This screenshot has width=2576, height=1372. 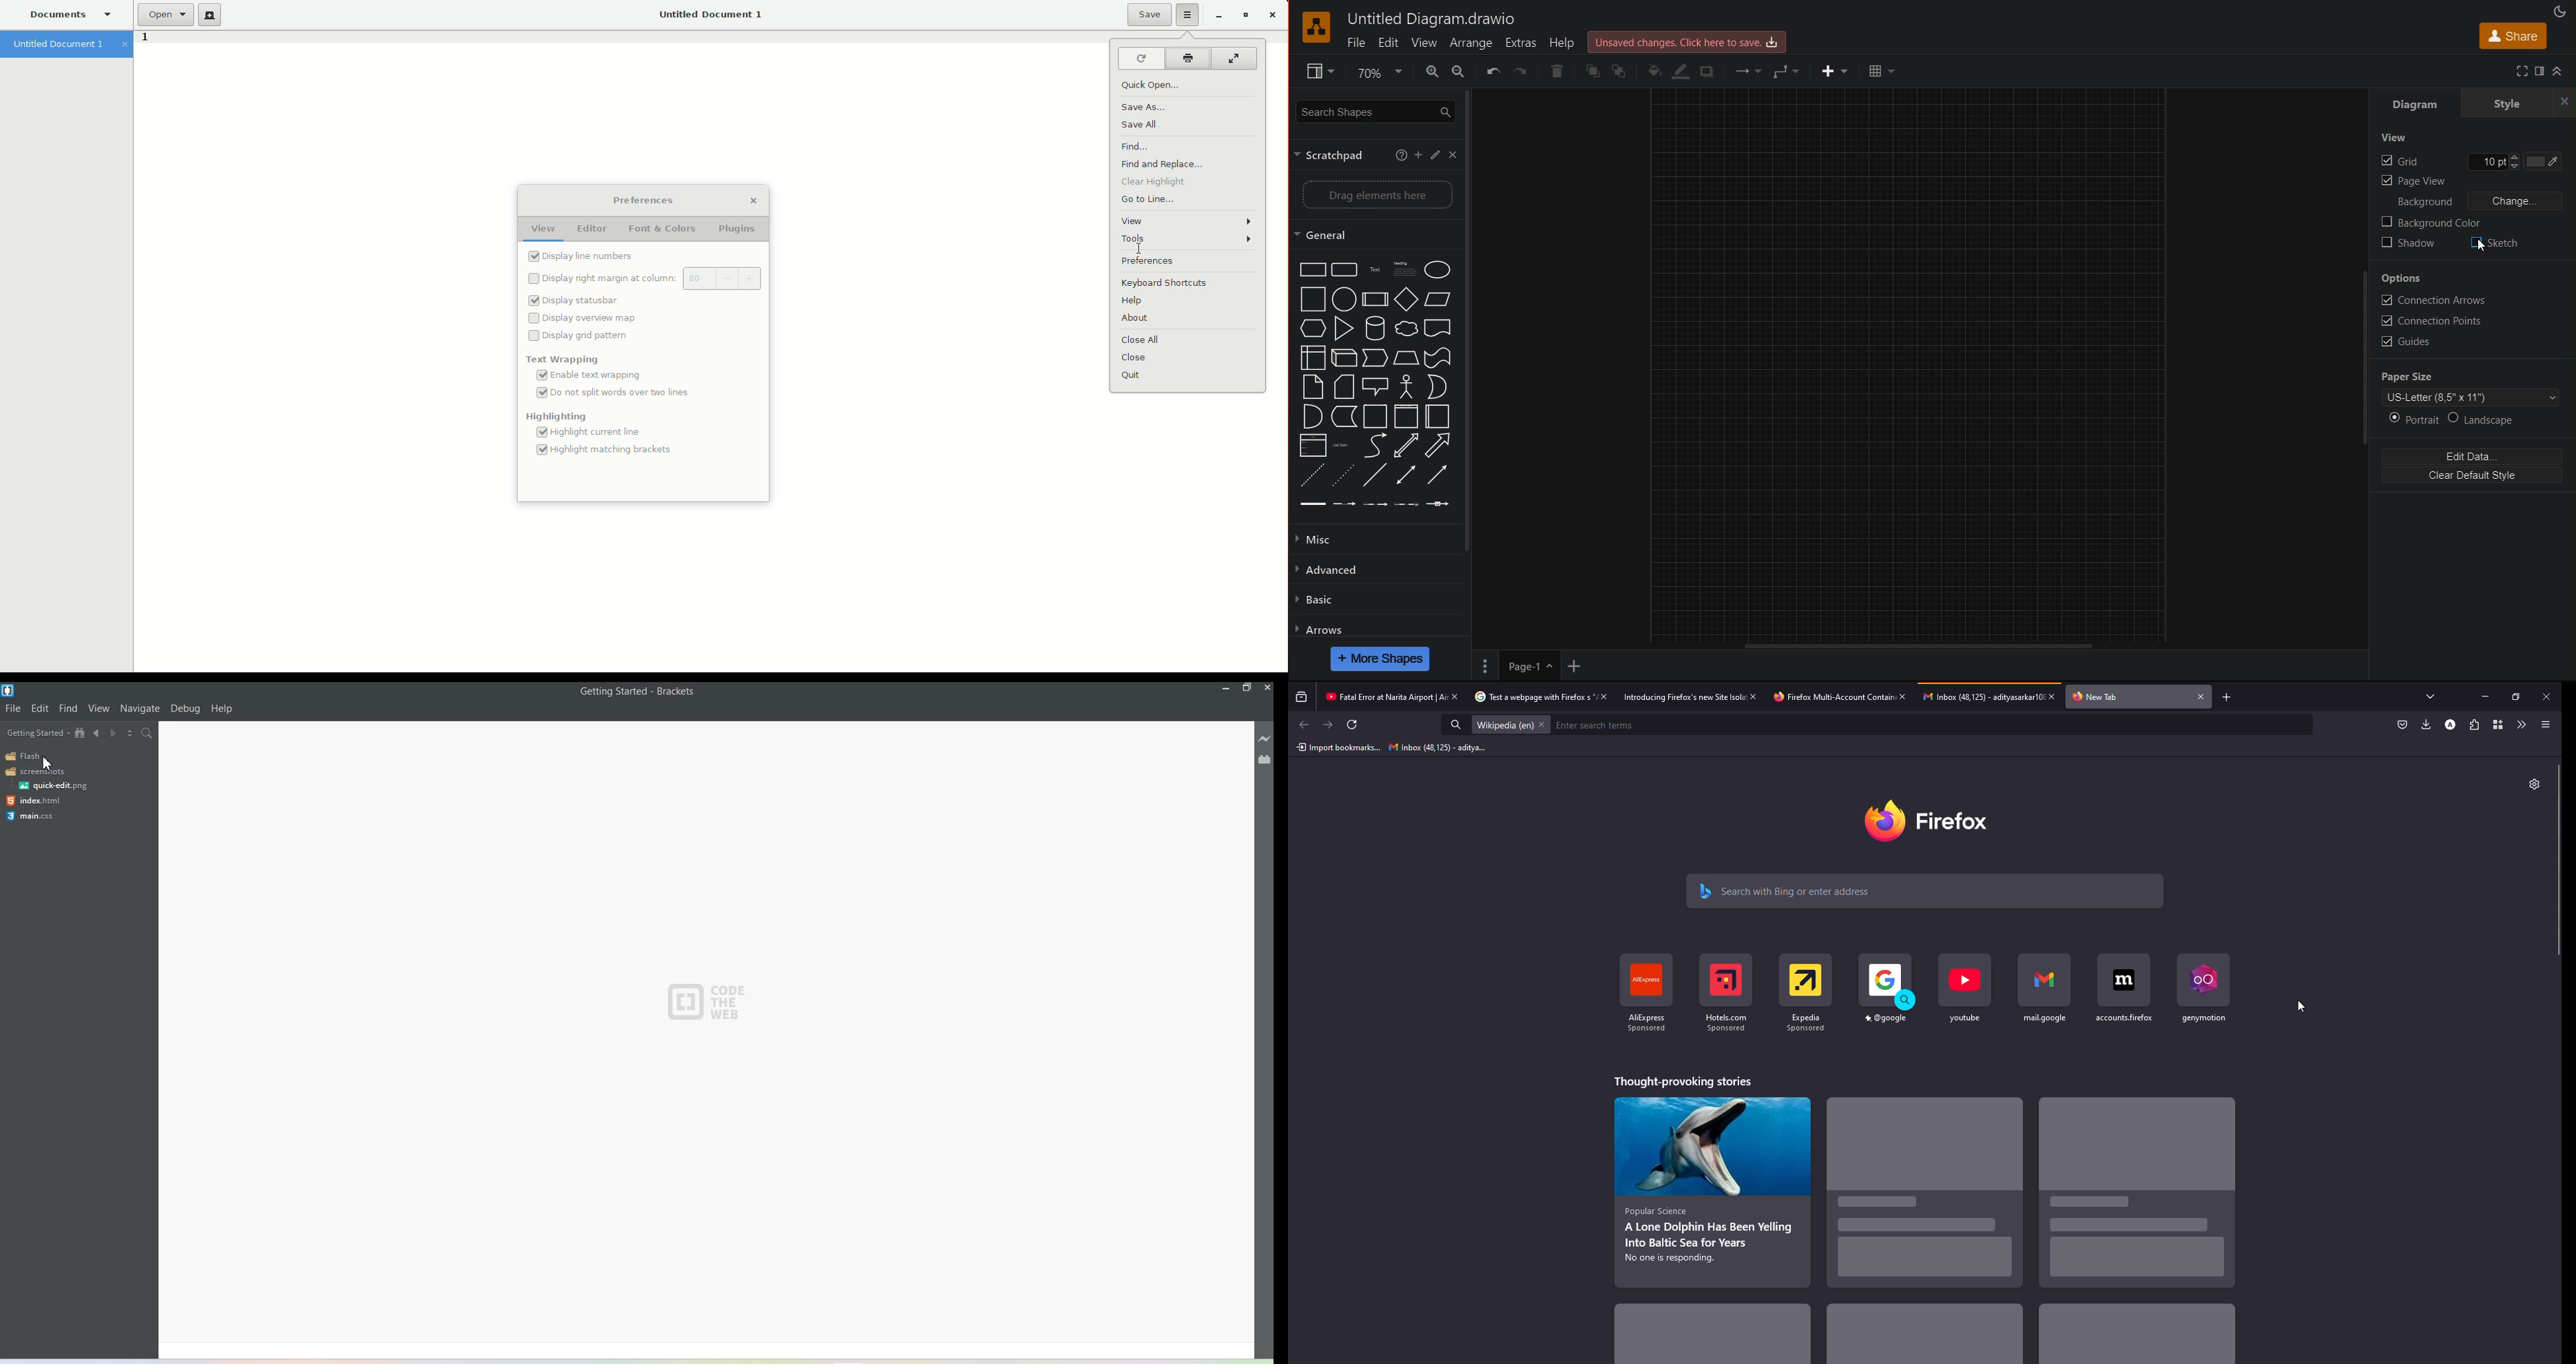 What do you see at coordinates (2362, 358) in the screenshot?
I see `Scrollbar` at bounding box center [2362, 358].